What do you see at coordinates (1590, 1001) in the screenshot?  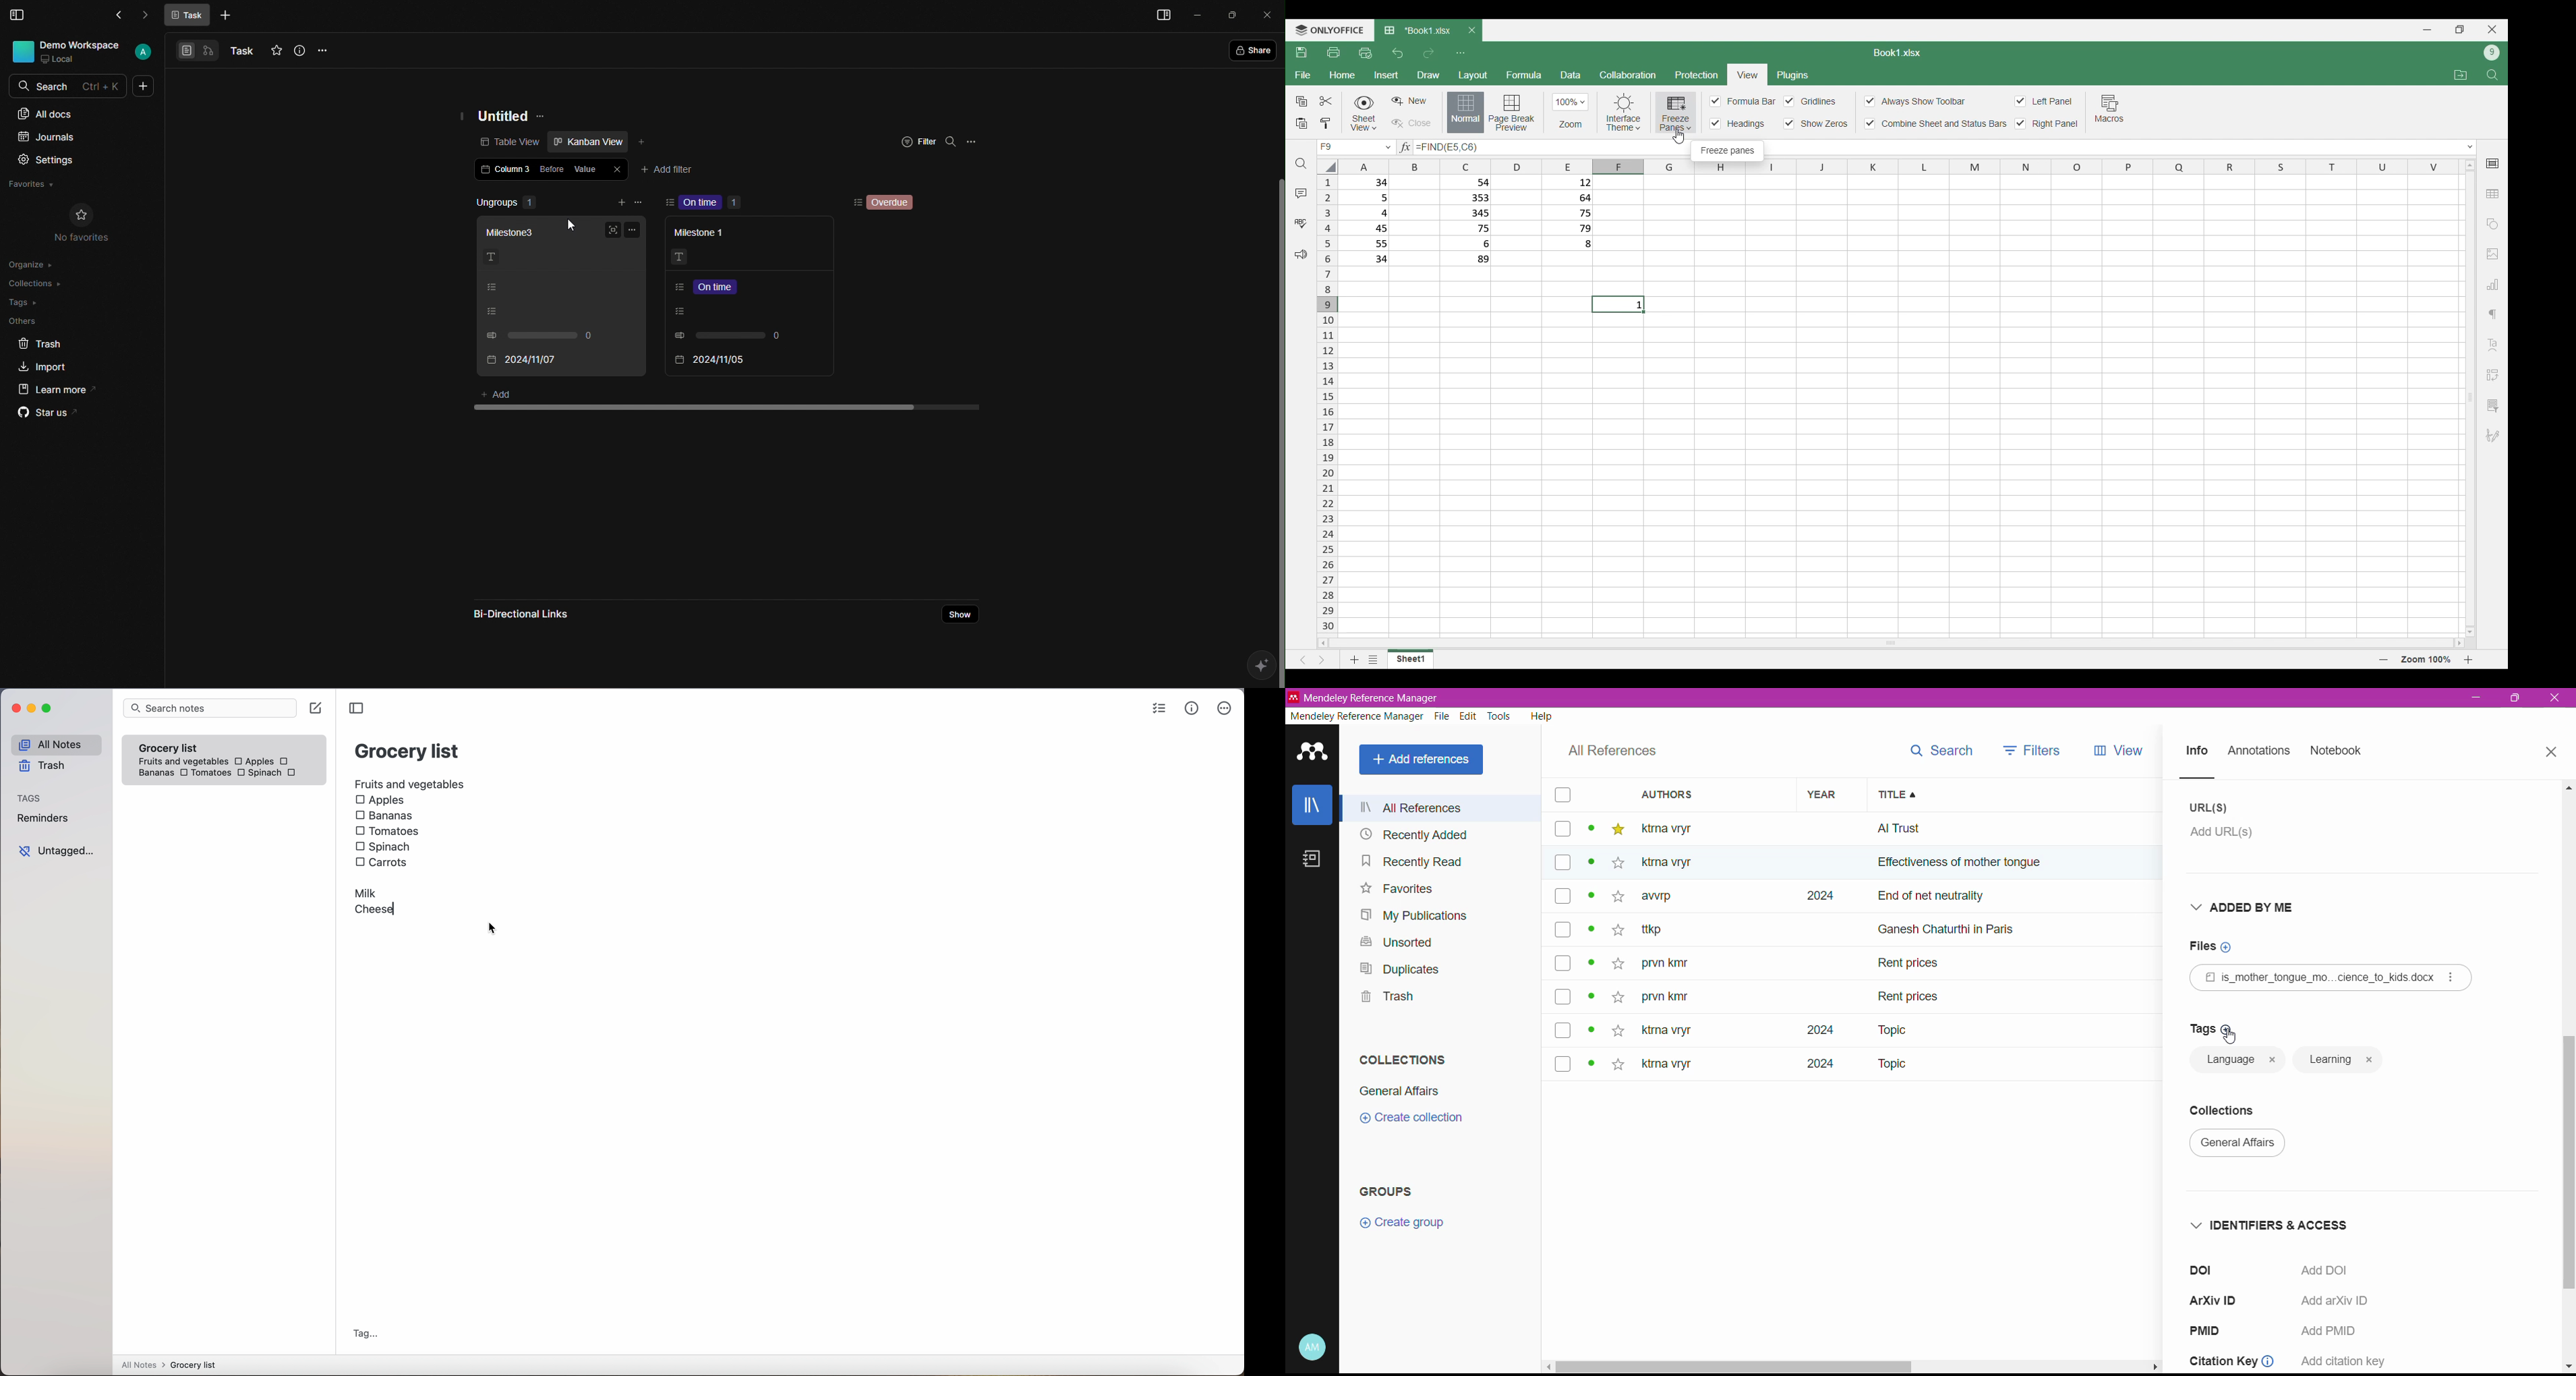 I see `dot ` at bounding box center [1590, 1001].